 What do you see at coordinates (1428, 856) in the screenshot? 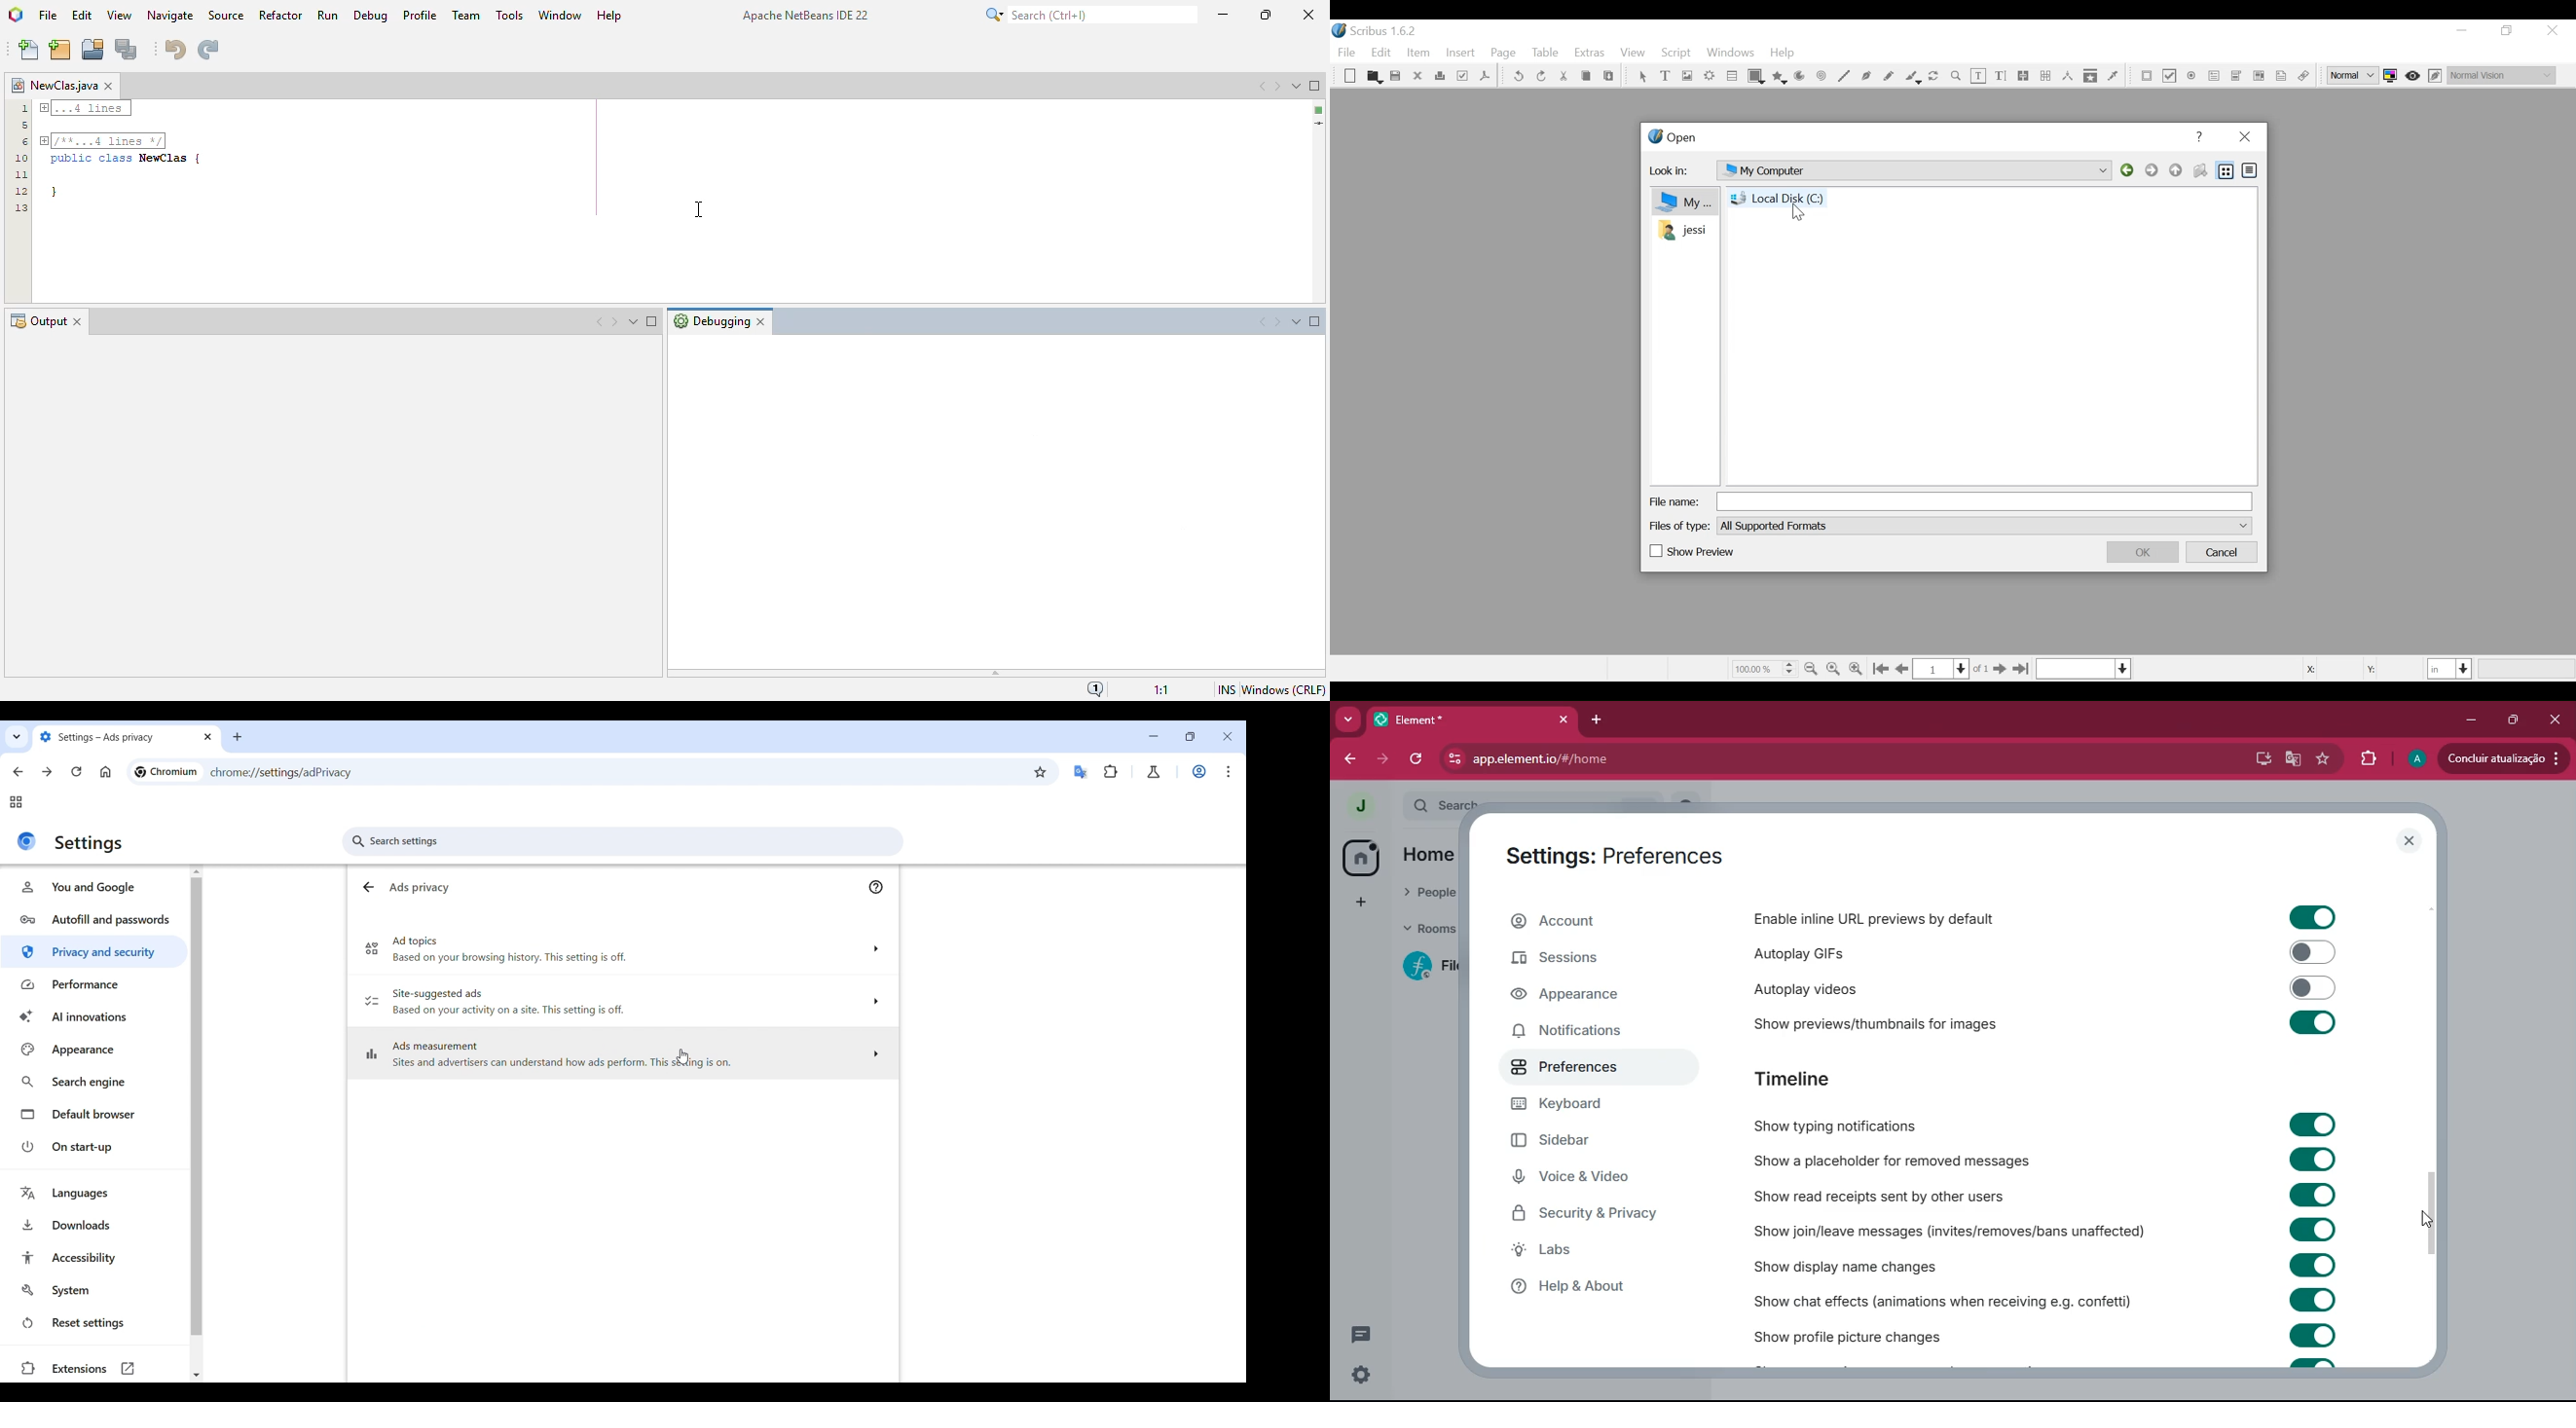
I see `home` at bounding box center [1428, 856].